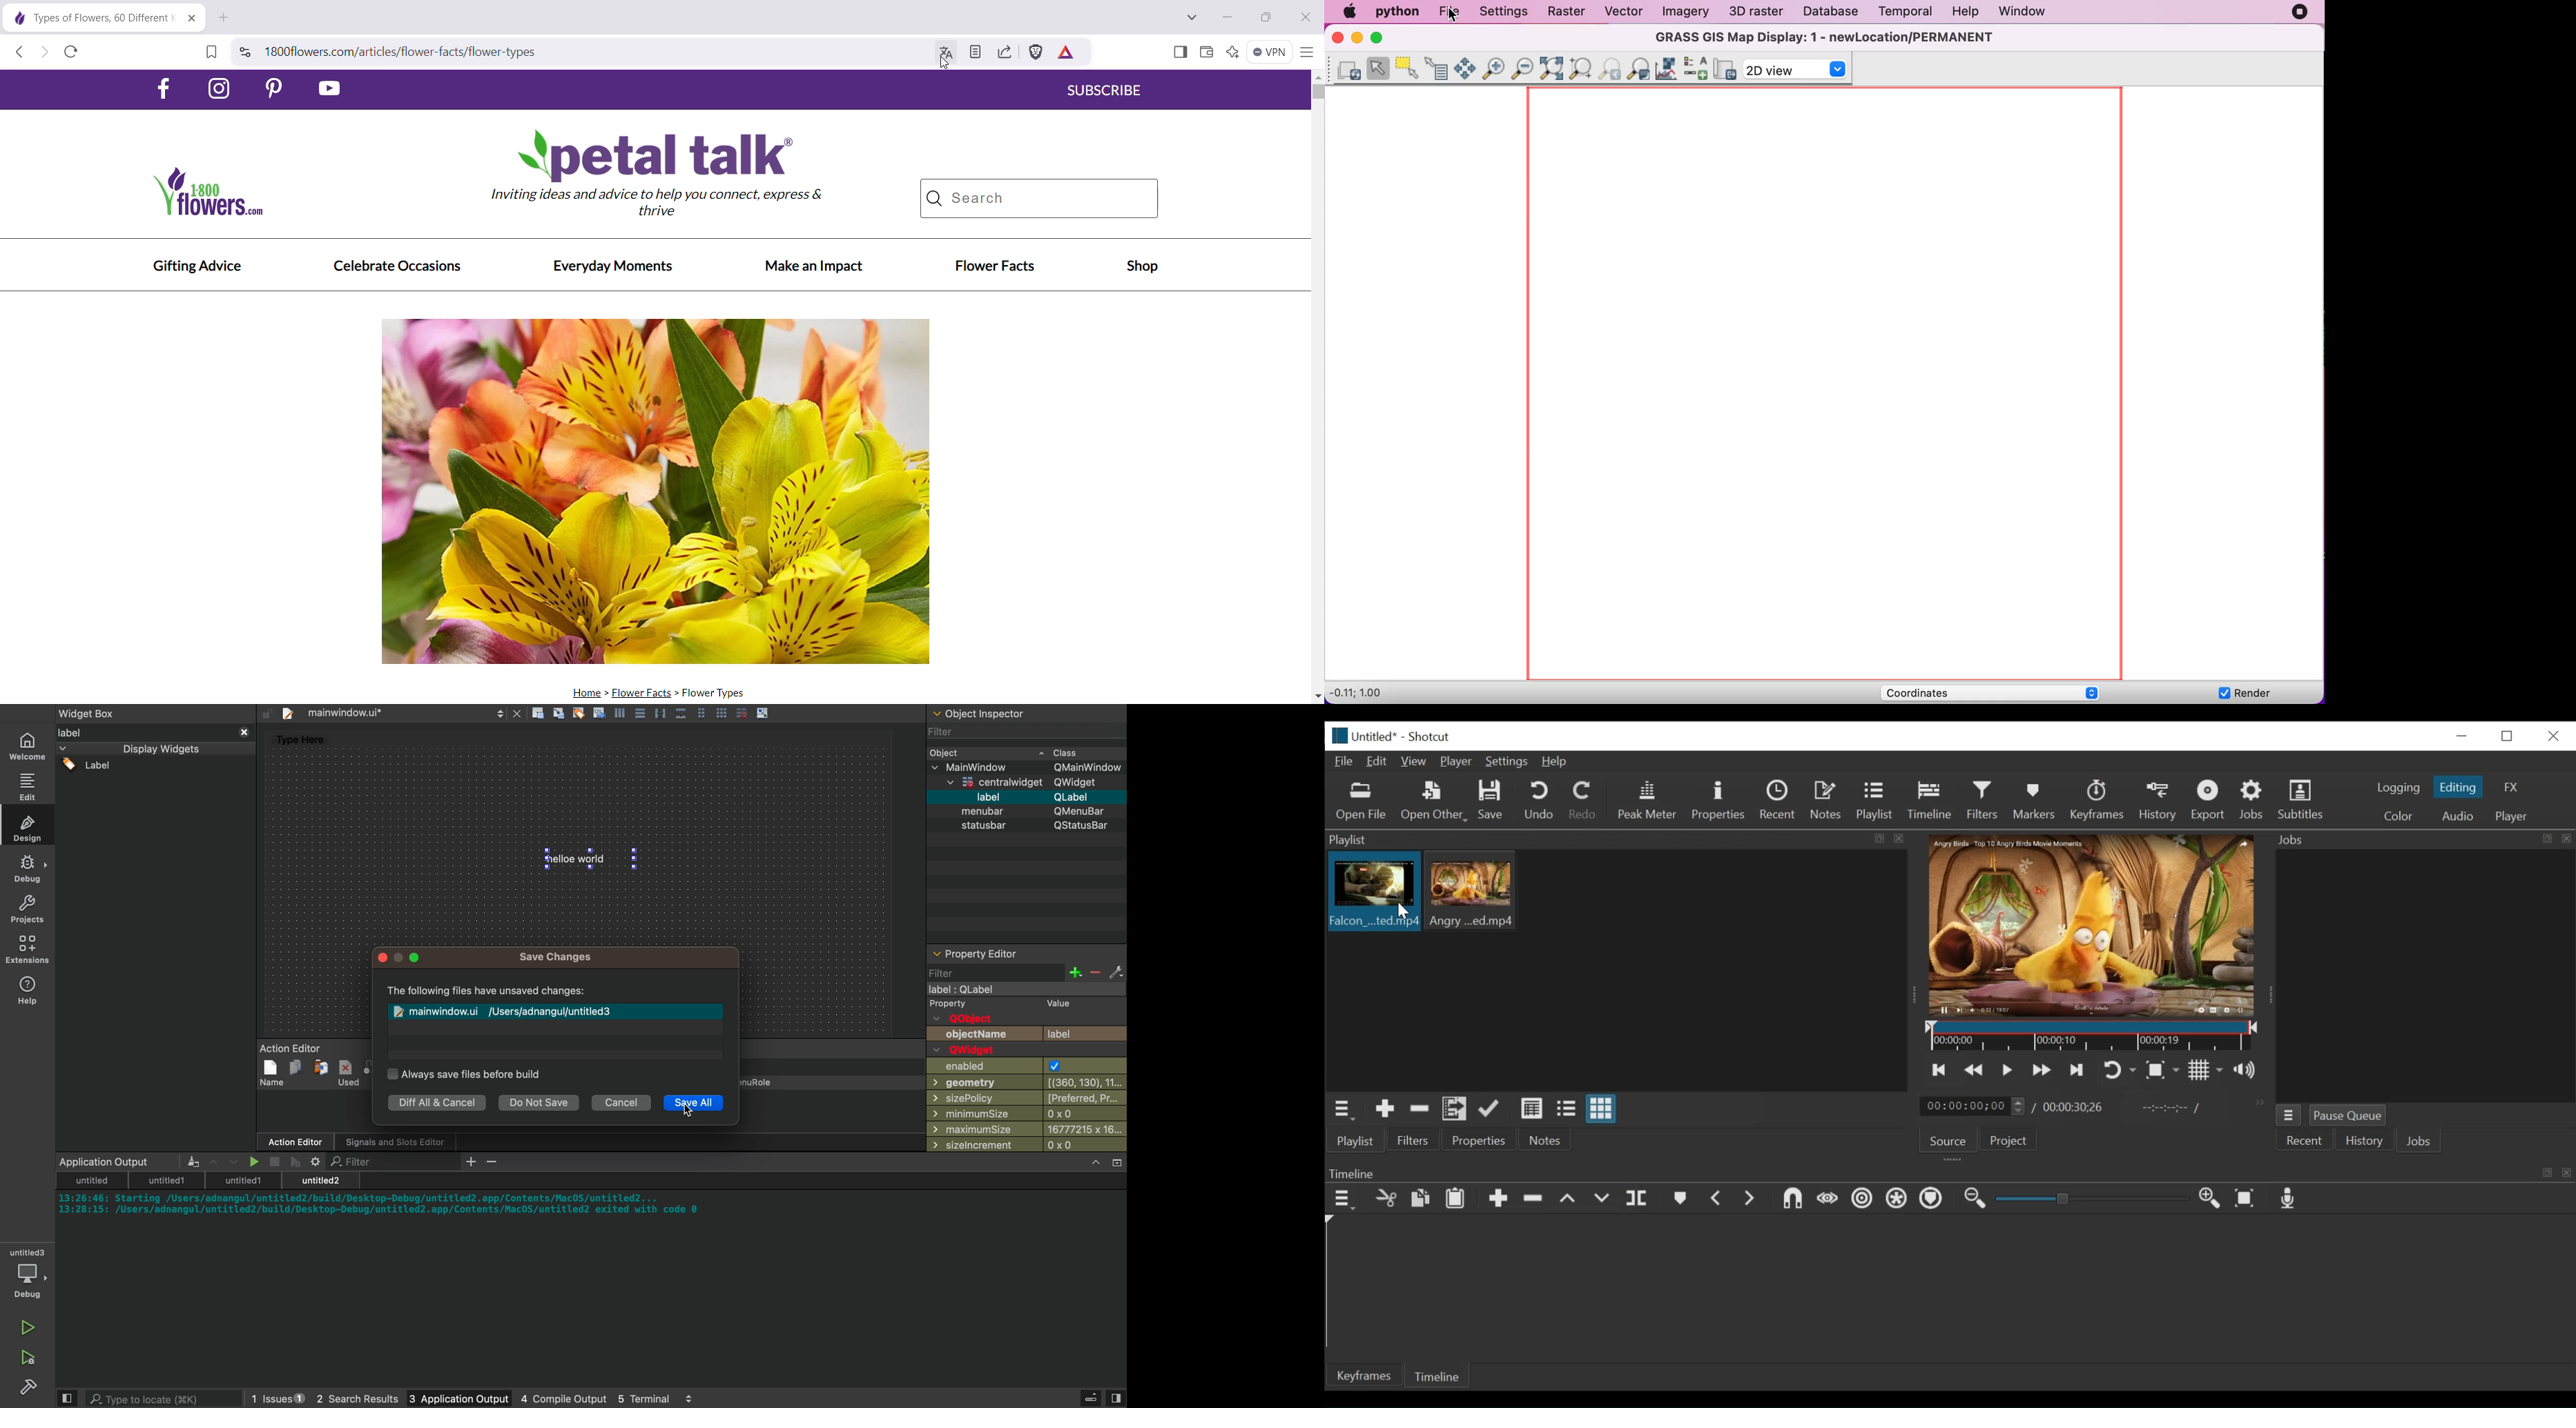 The width and height of the screenshot is (2576, 1428). What do you see at coordinates (1875, 802) in the screenshot?
I see `Playlist` at bounding box center [1875, 802].